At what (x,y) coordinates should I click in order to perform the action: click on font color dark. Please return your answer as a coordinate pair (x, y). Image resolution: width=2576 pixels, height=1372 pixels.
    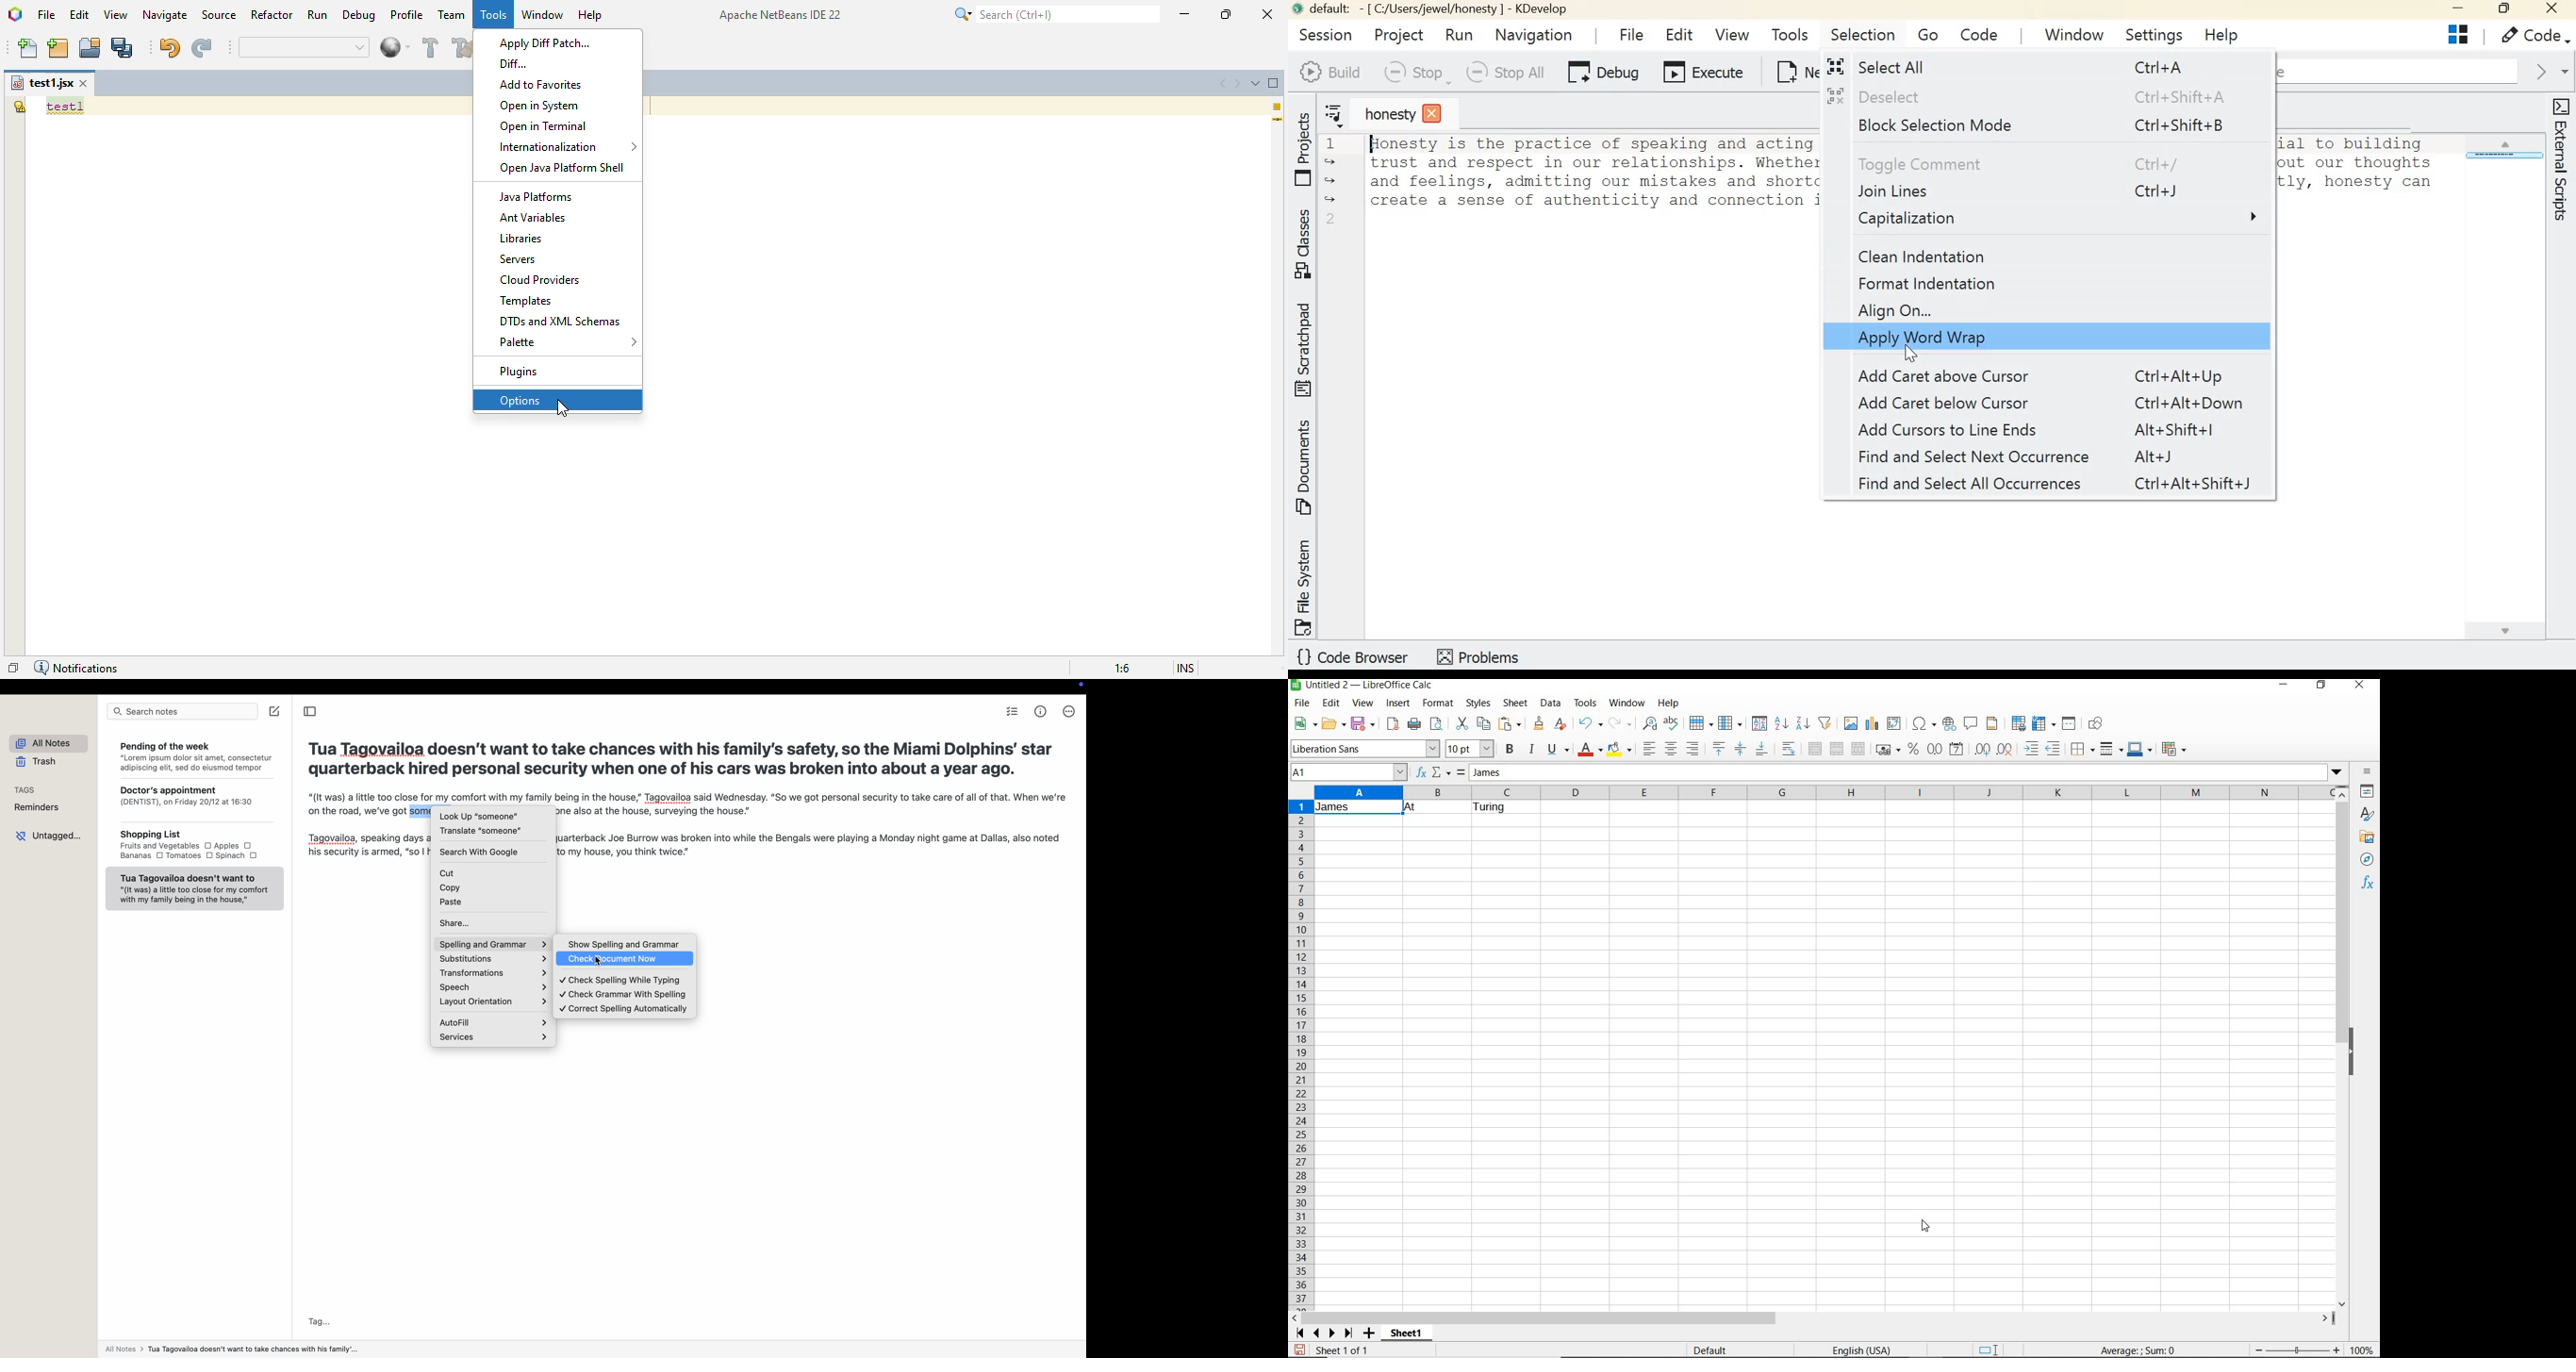
    Looking at the image, I should click on (1591, 749).